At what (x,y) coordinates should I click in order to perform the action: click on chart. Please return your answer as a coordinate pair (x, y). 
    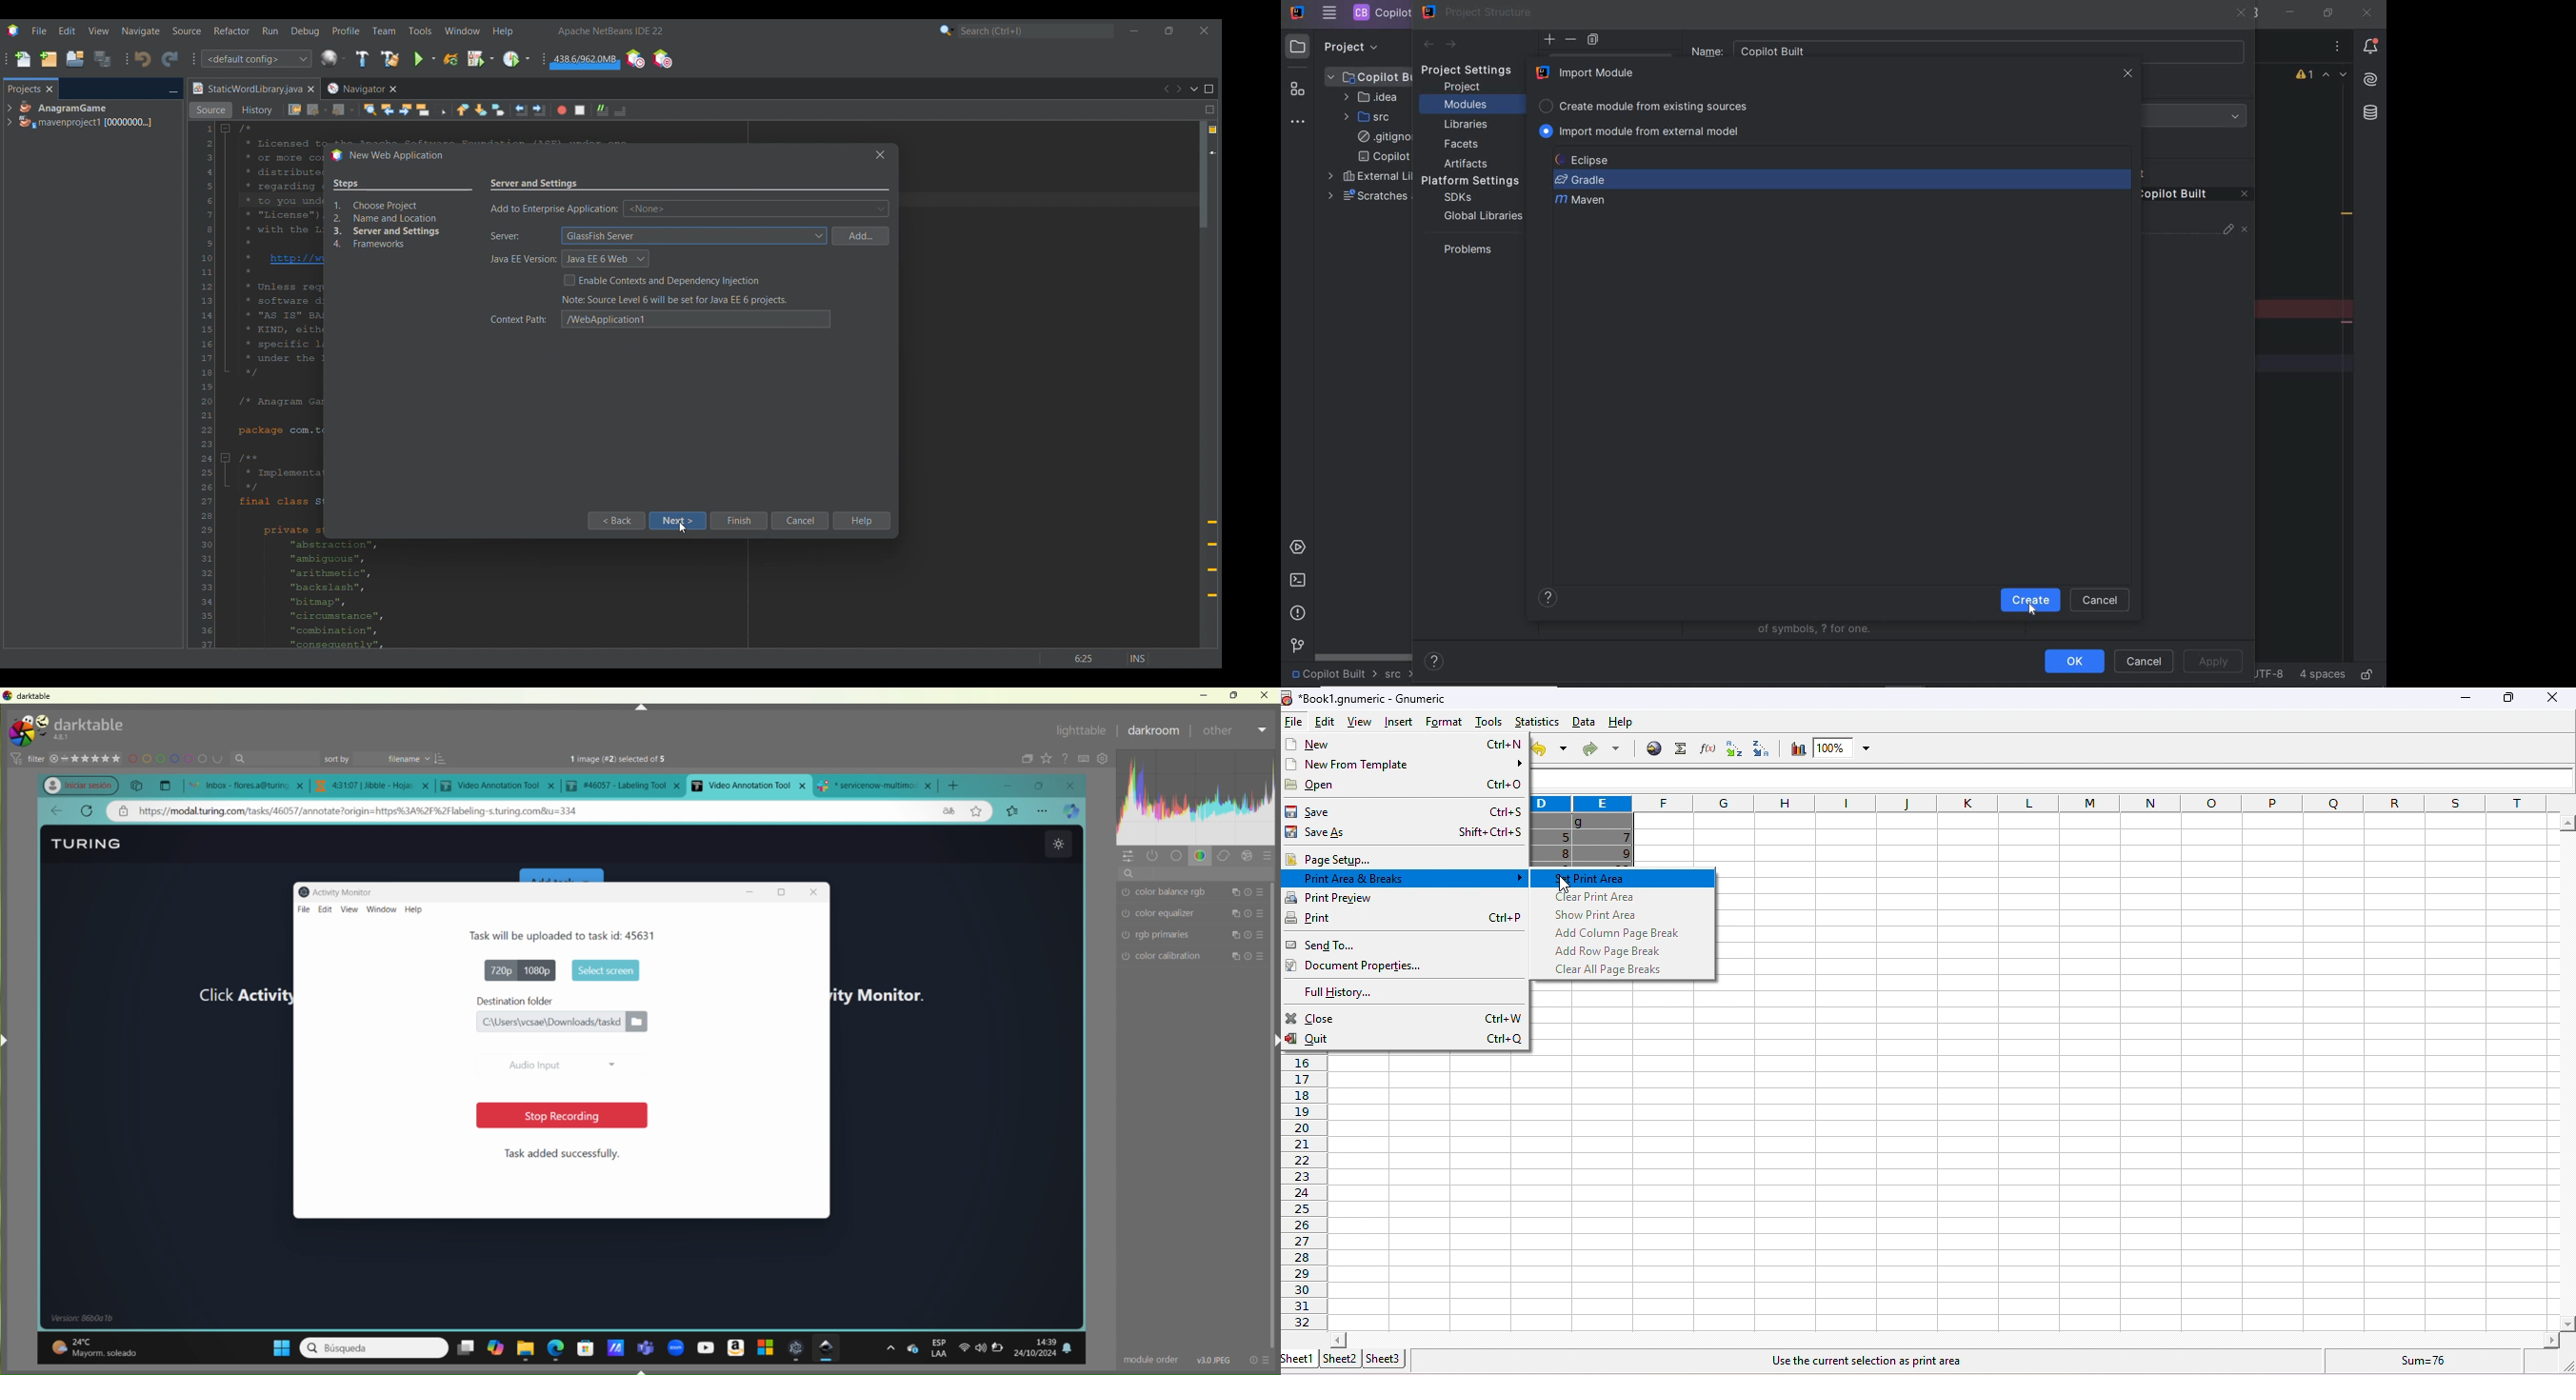
    Looking at the image, I should click on (1796, 749).